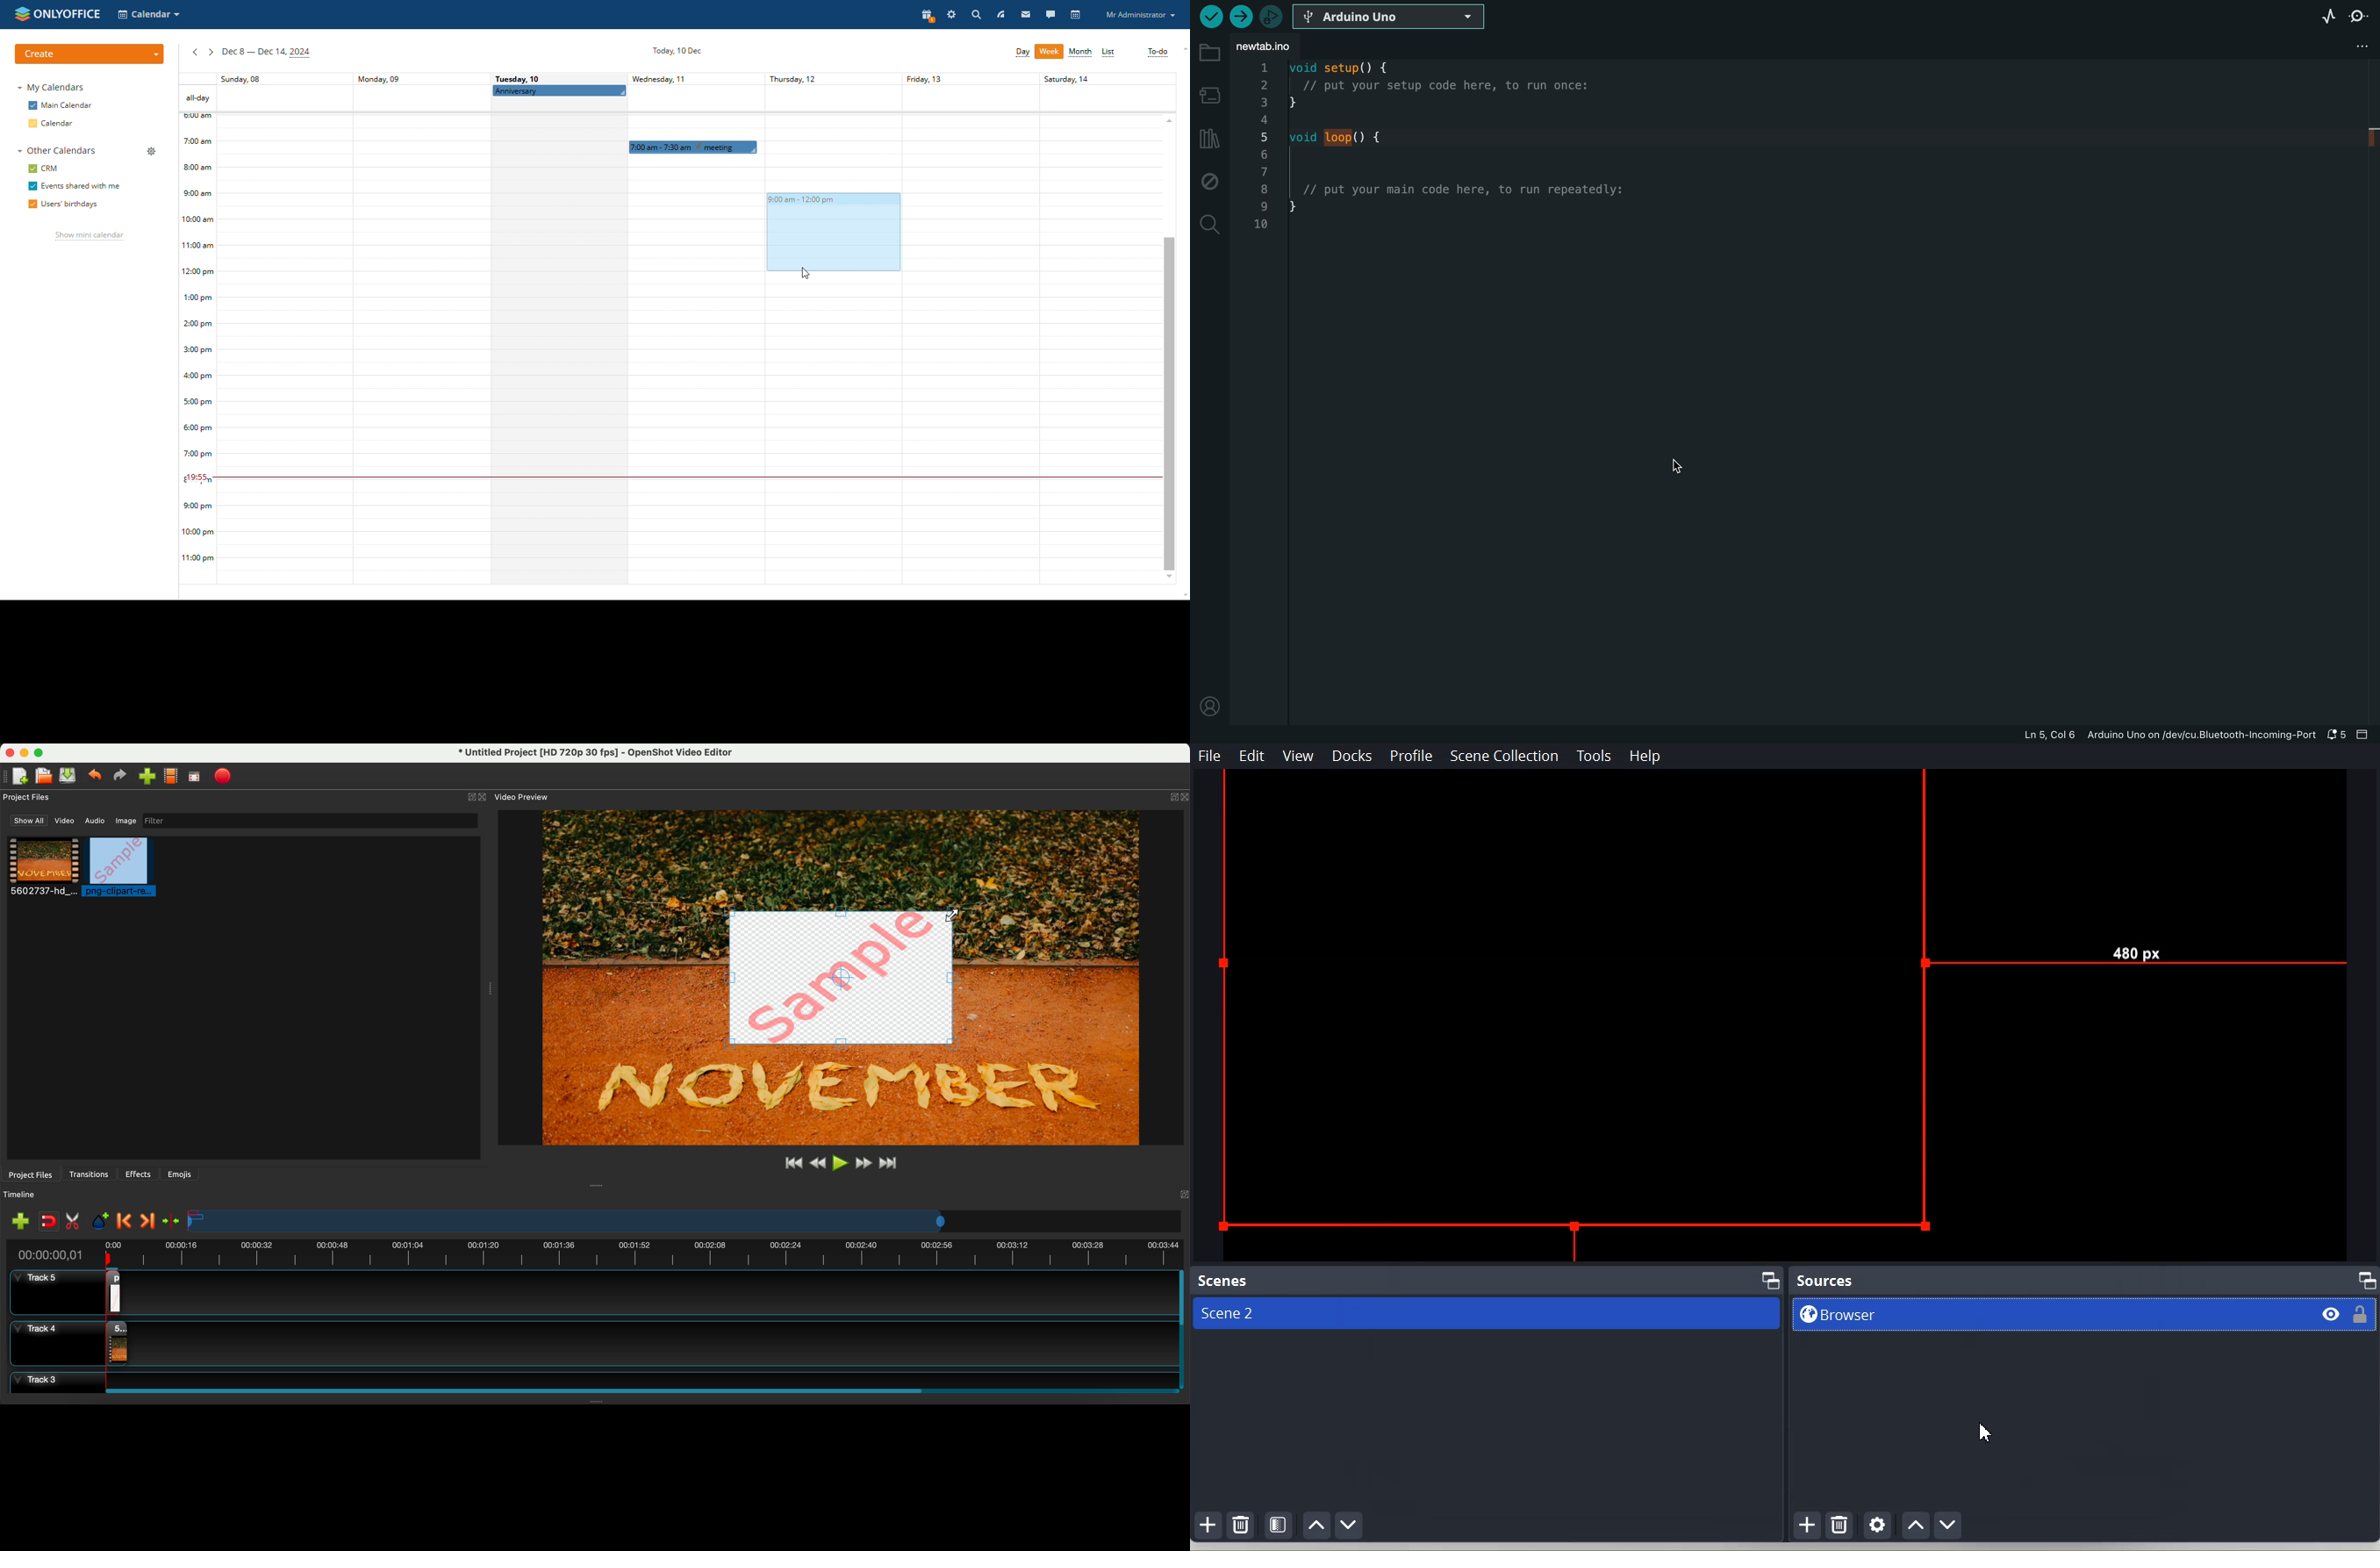 The image size is (2380, 1568). I want to click on Remove selected Source, so click(1840, 1524).